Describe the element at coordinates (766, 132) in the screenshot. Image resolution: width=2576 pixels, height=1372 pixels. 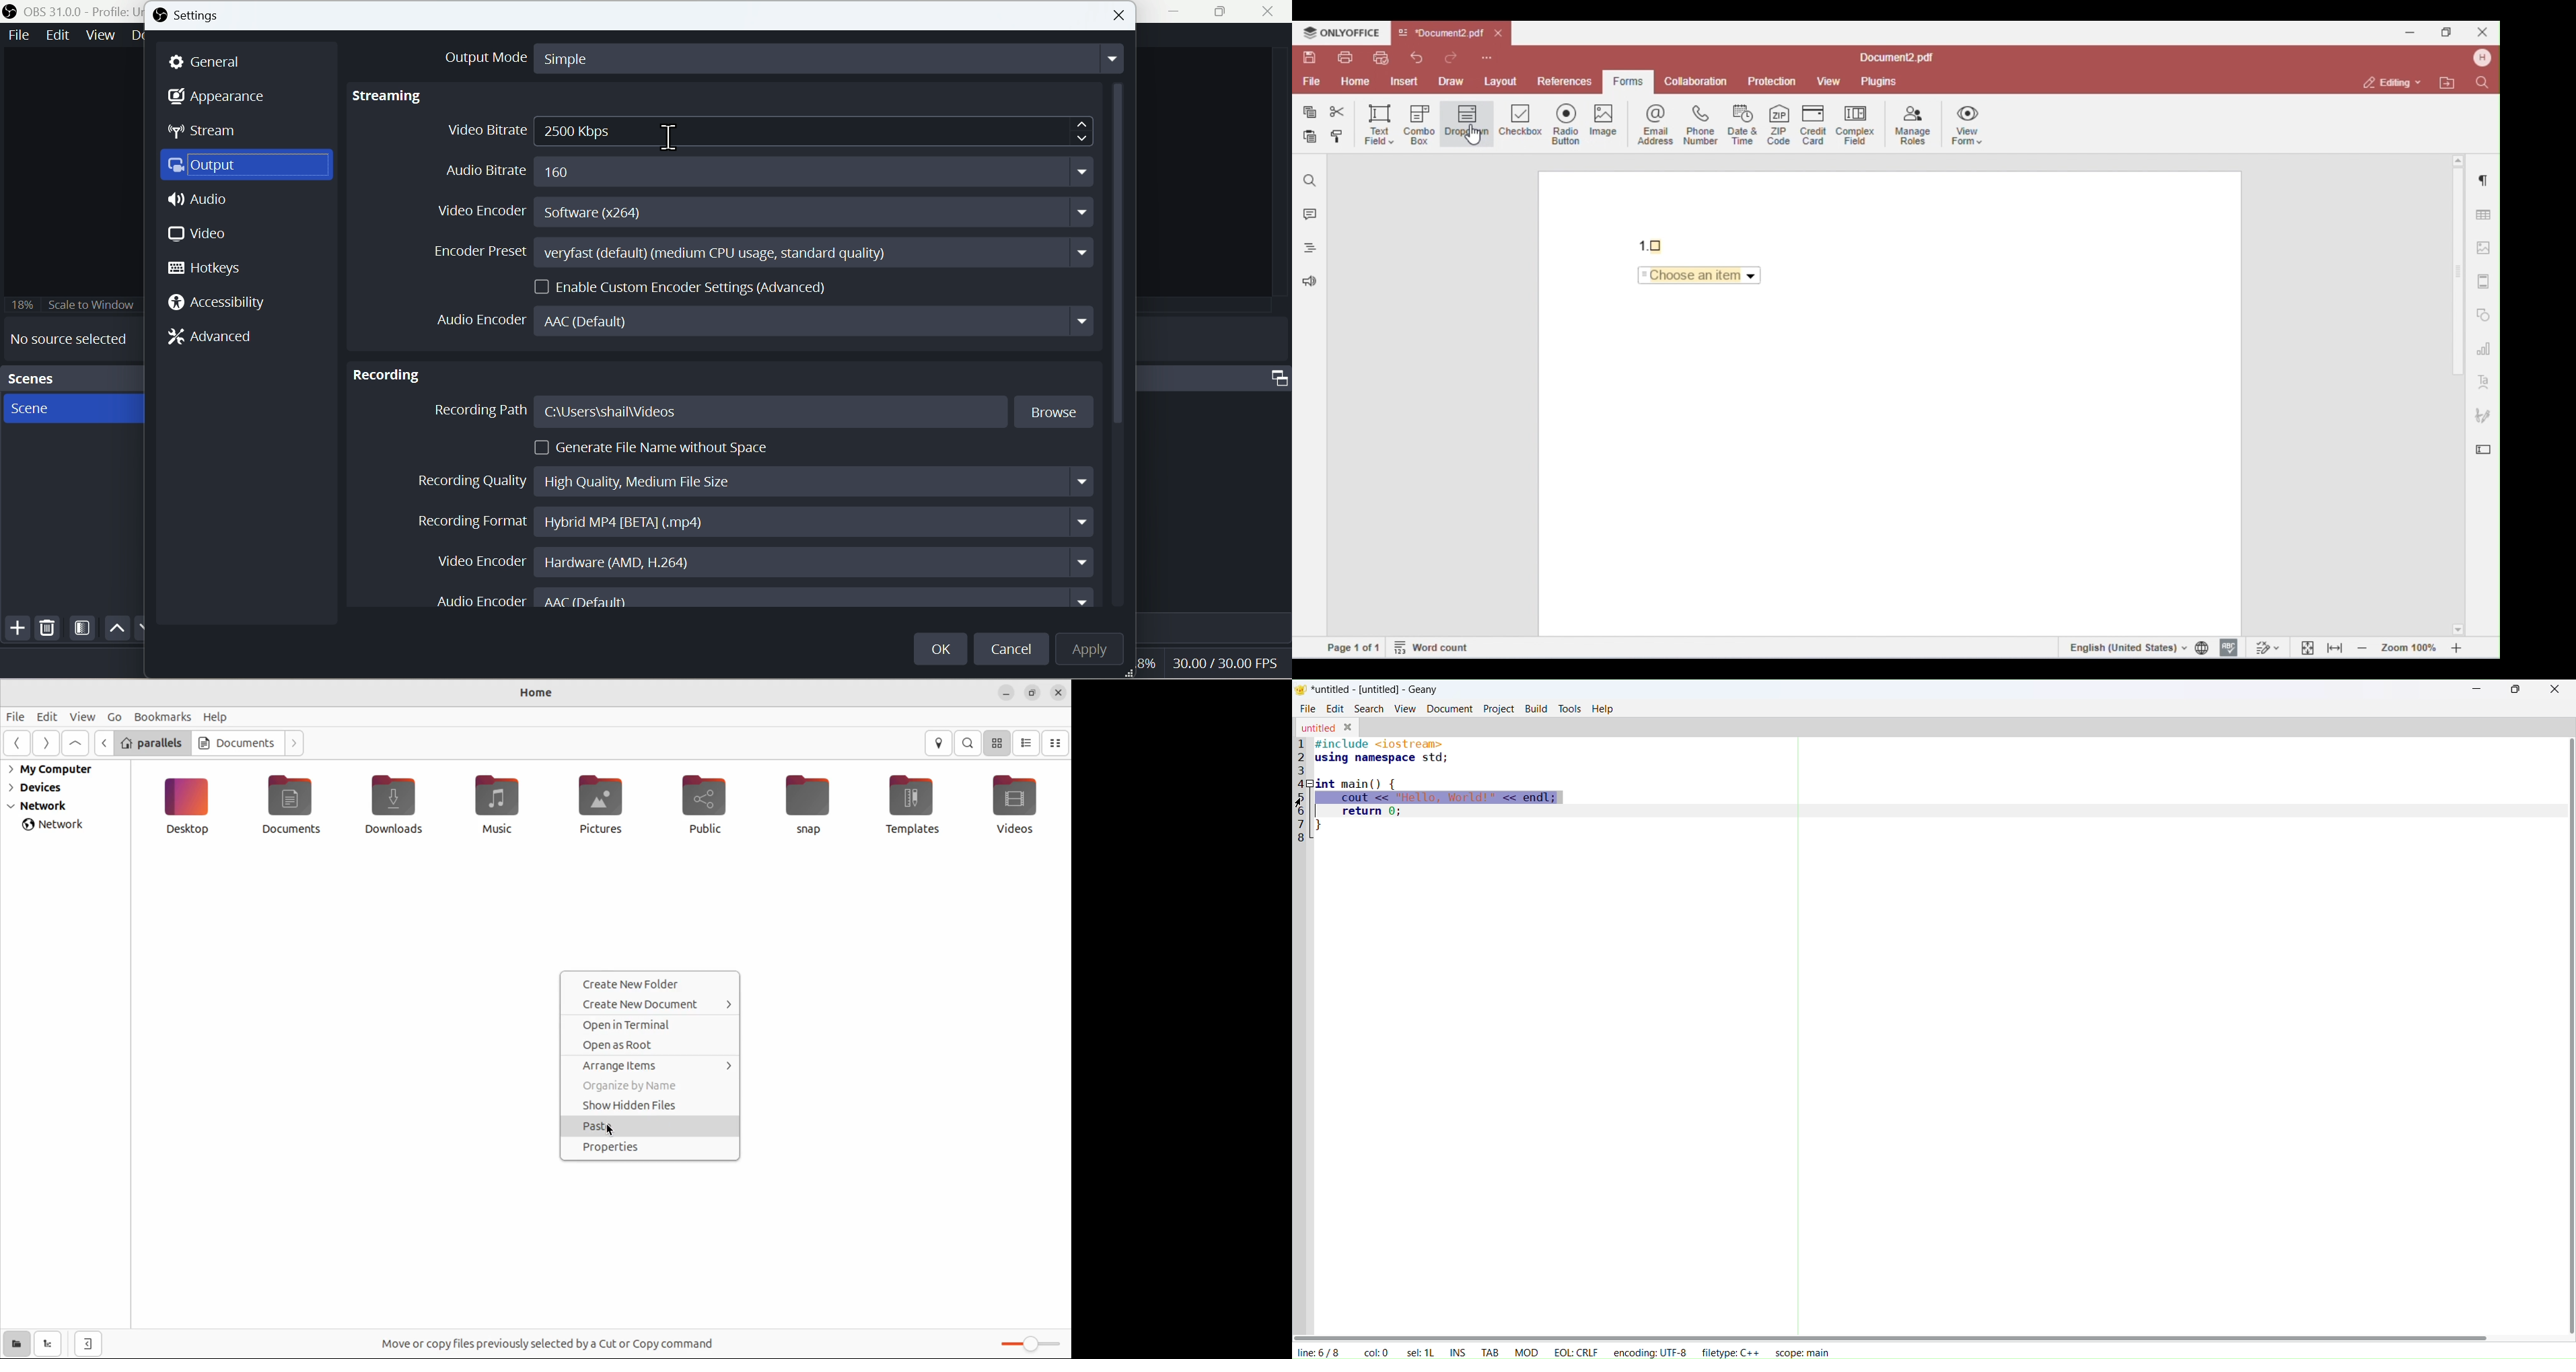
I see `Video Bitrate` at that location.